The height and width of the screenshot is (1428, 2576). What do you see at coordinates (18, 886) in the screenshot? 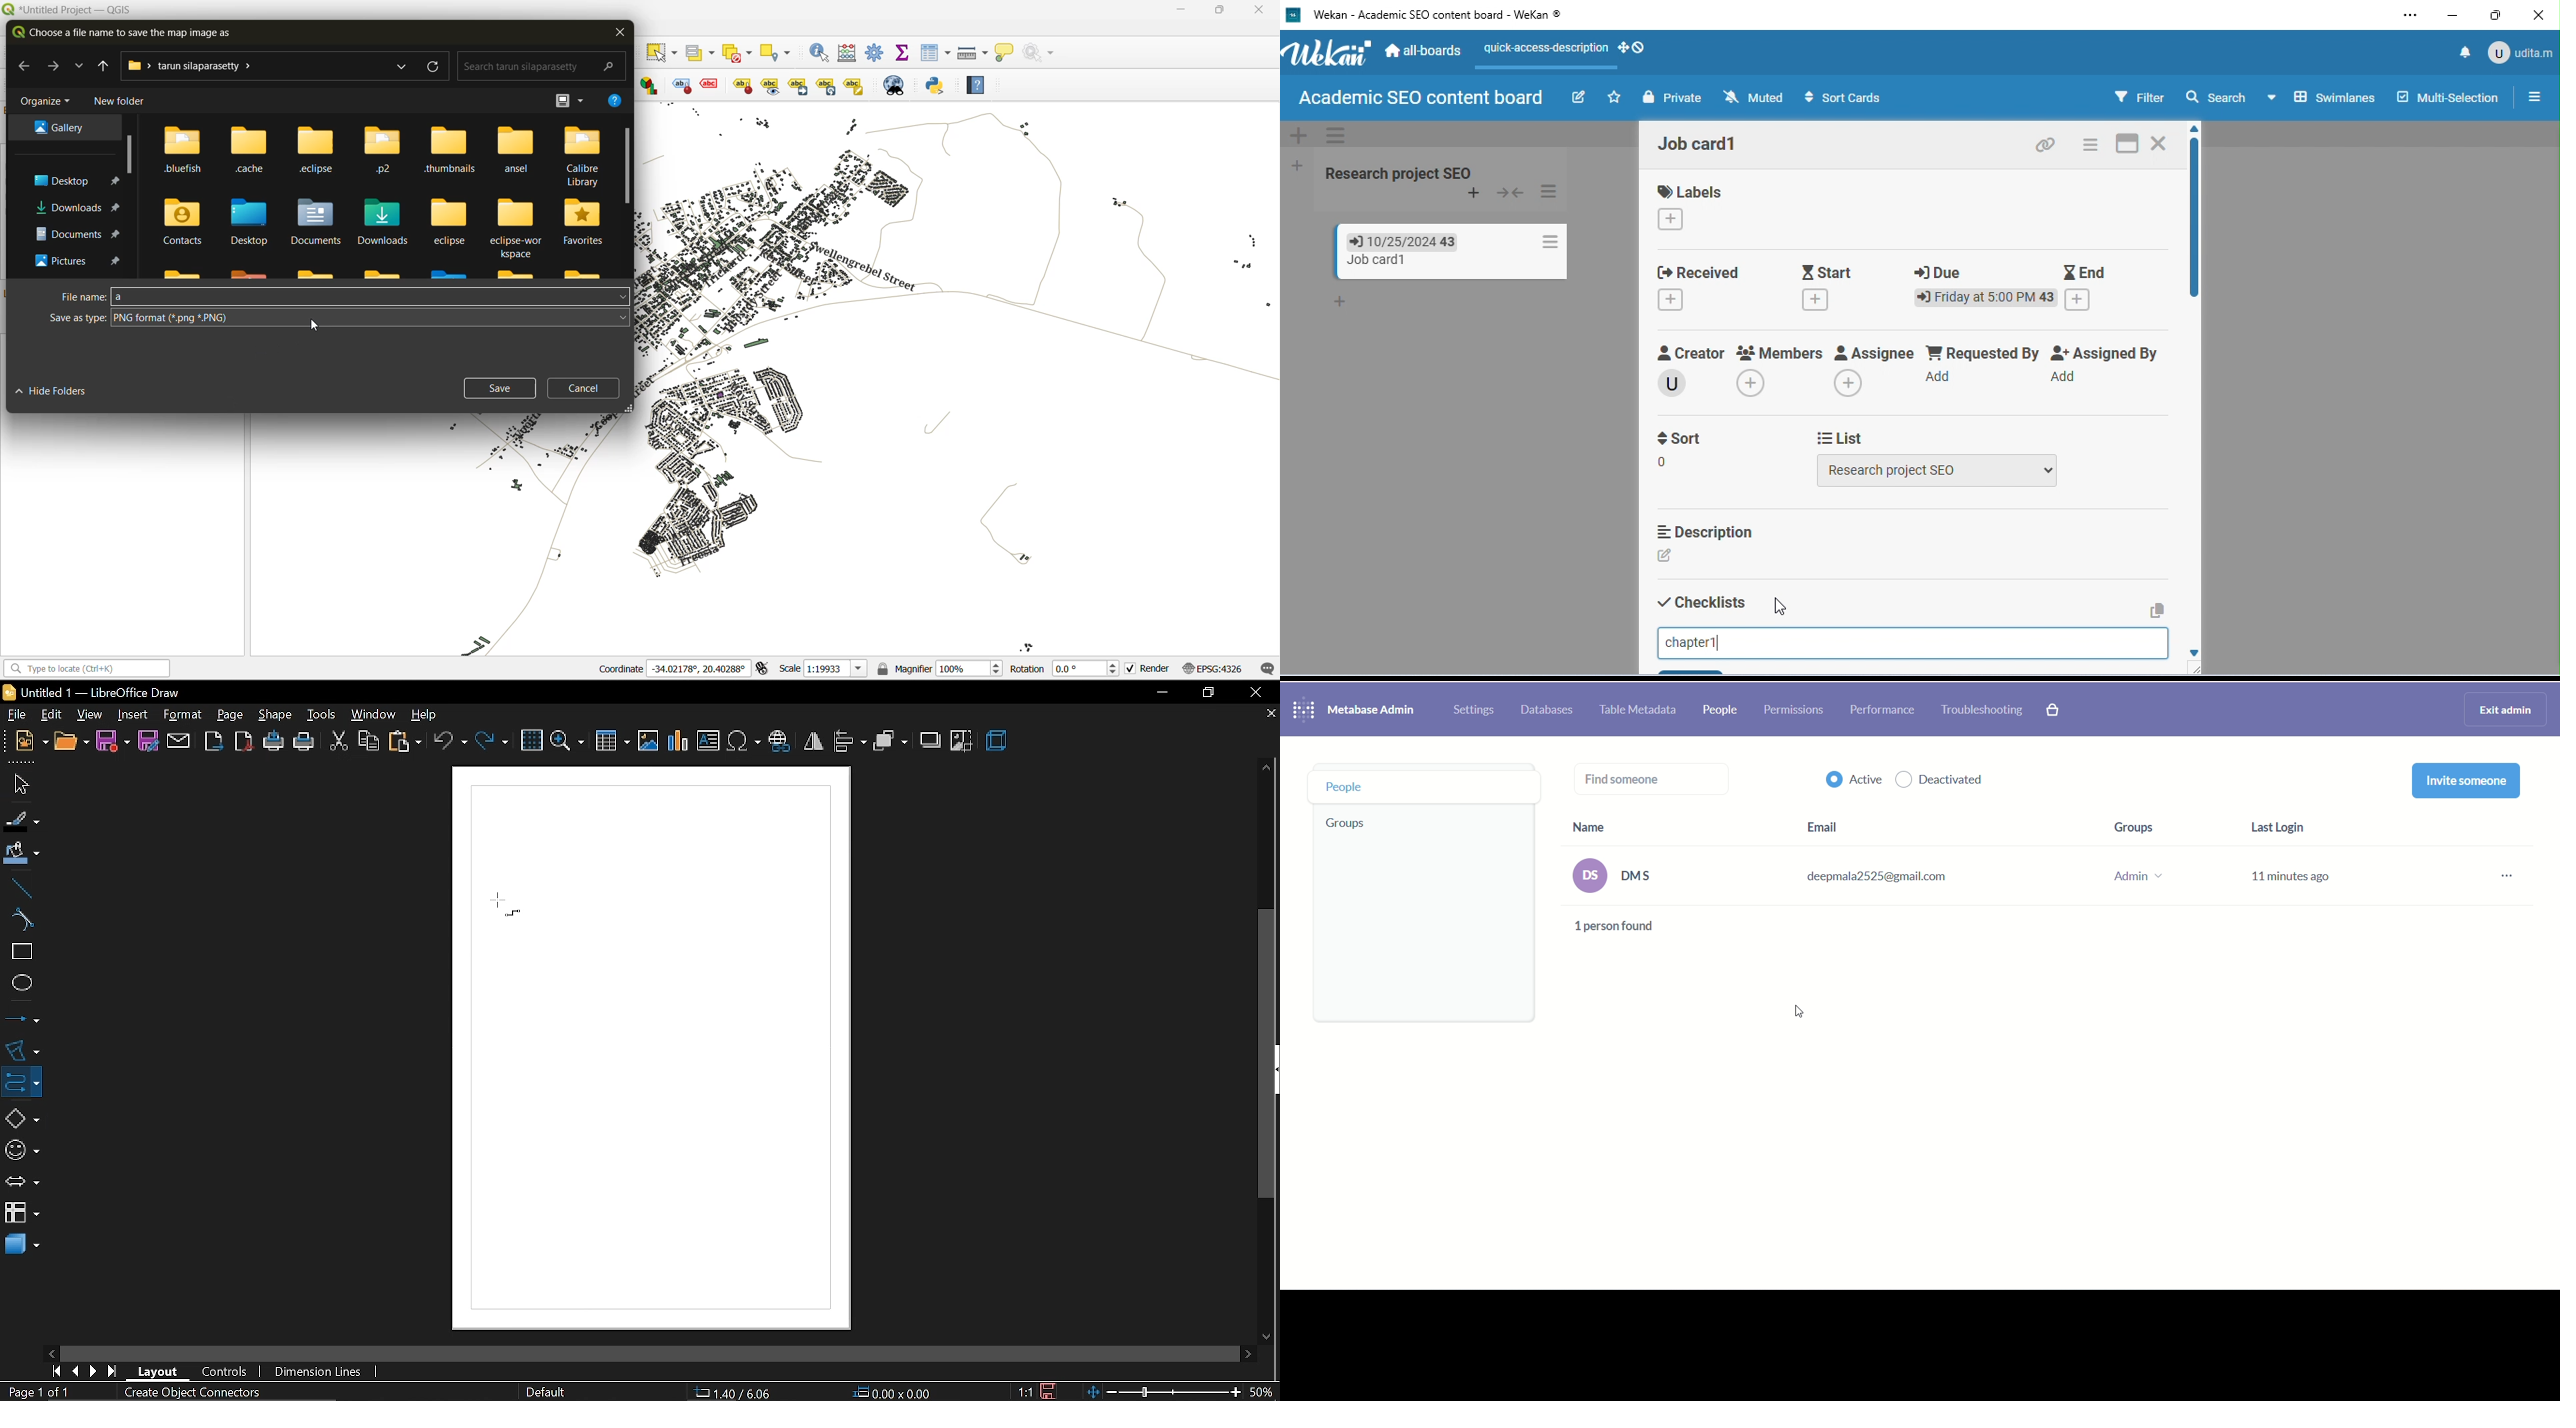
I see `line` at bounding box center [18, 886].